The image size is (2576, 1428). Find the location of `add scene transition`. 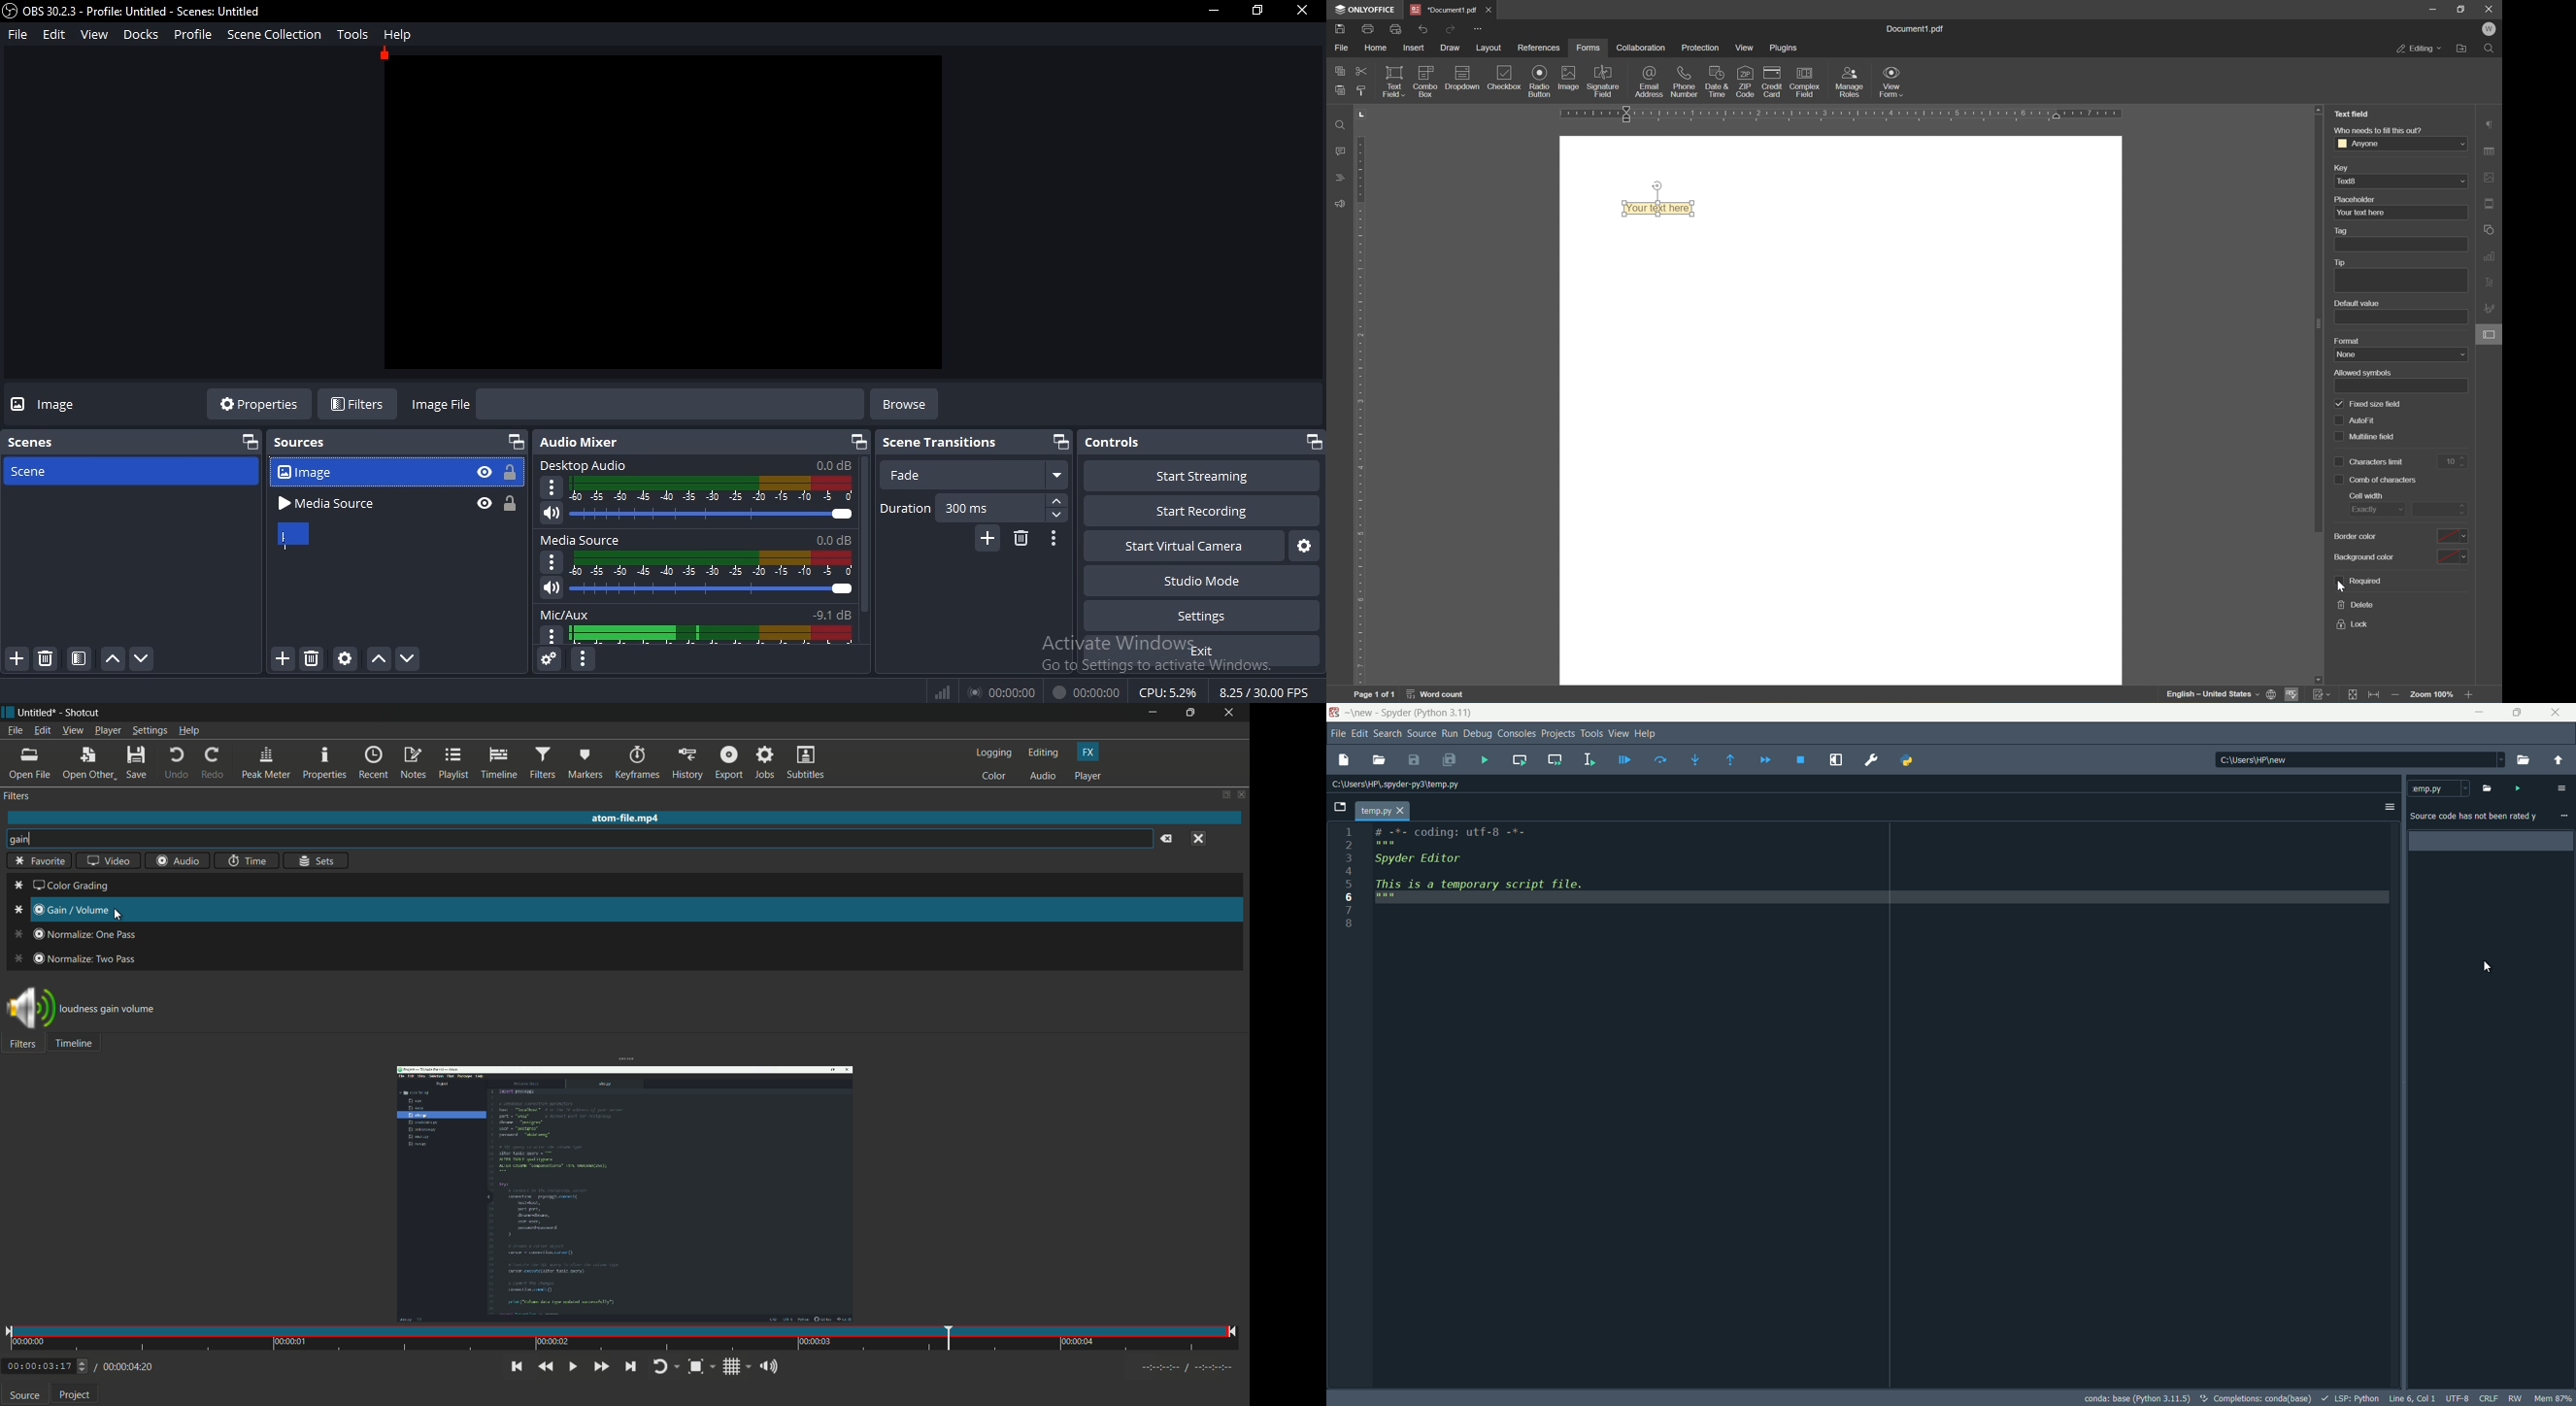

add scene transition is located at coordinates (989, 538).